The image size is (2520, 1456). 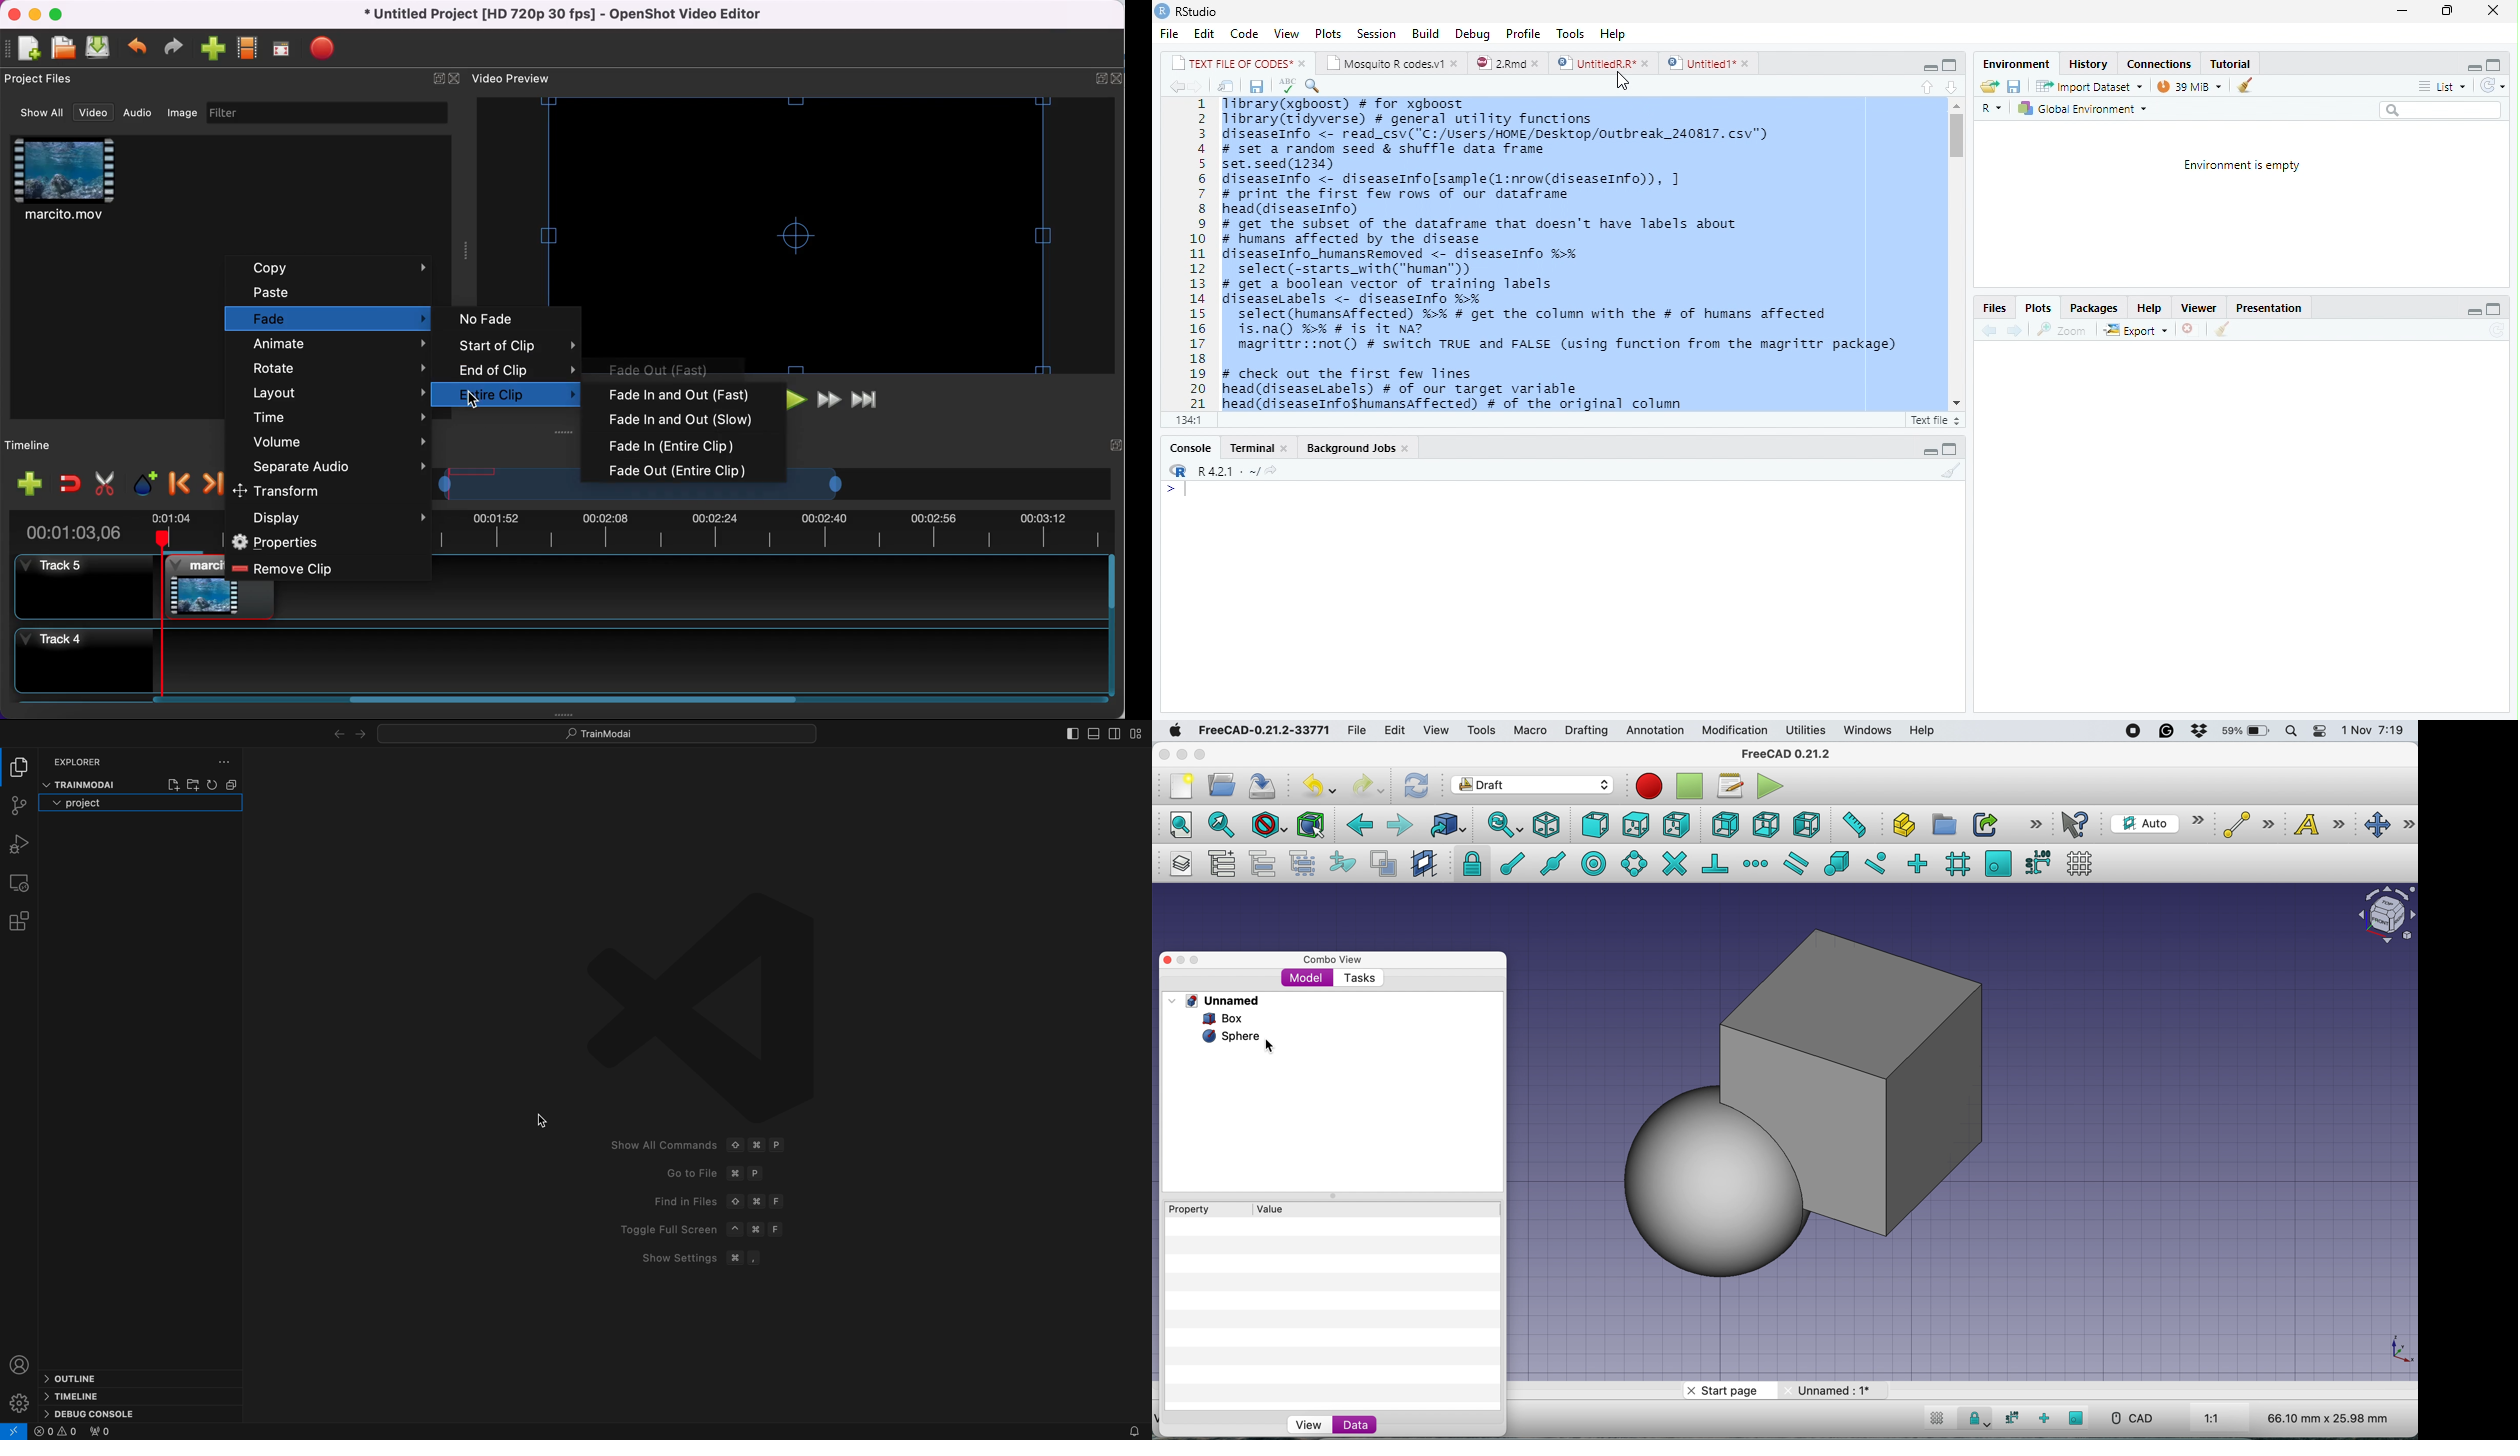 I want to click on 39MiB, so click(x=2189, y=84).